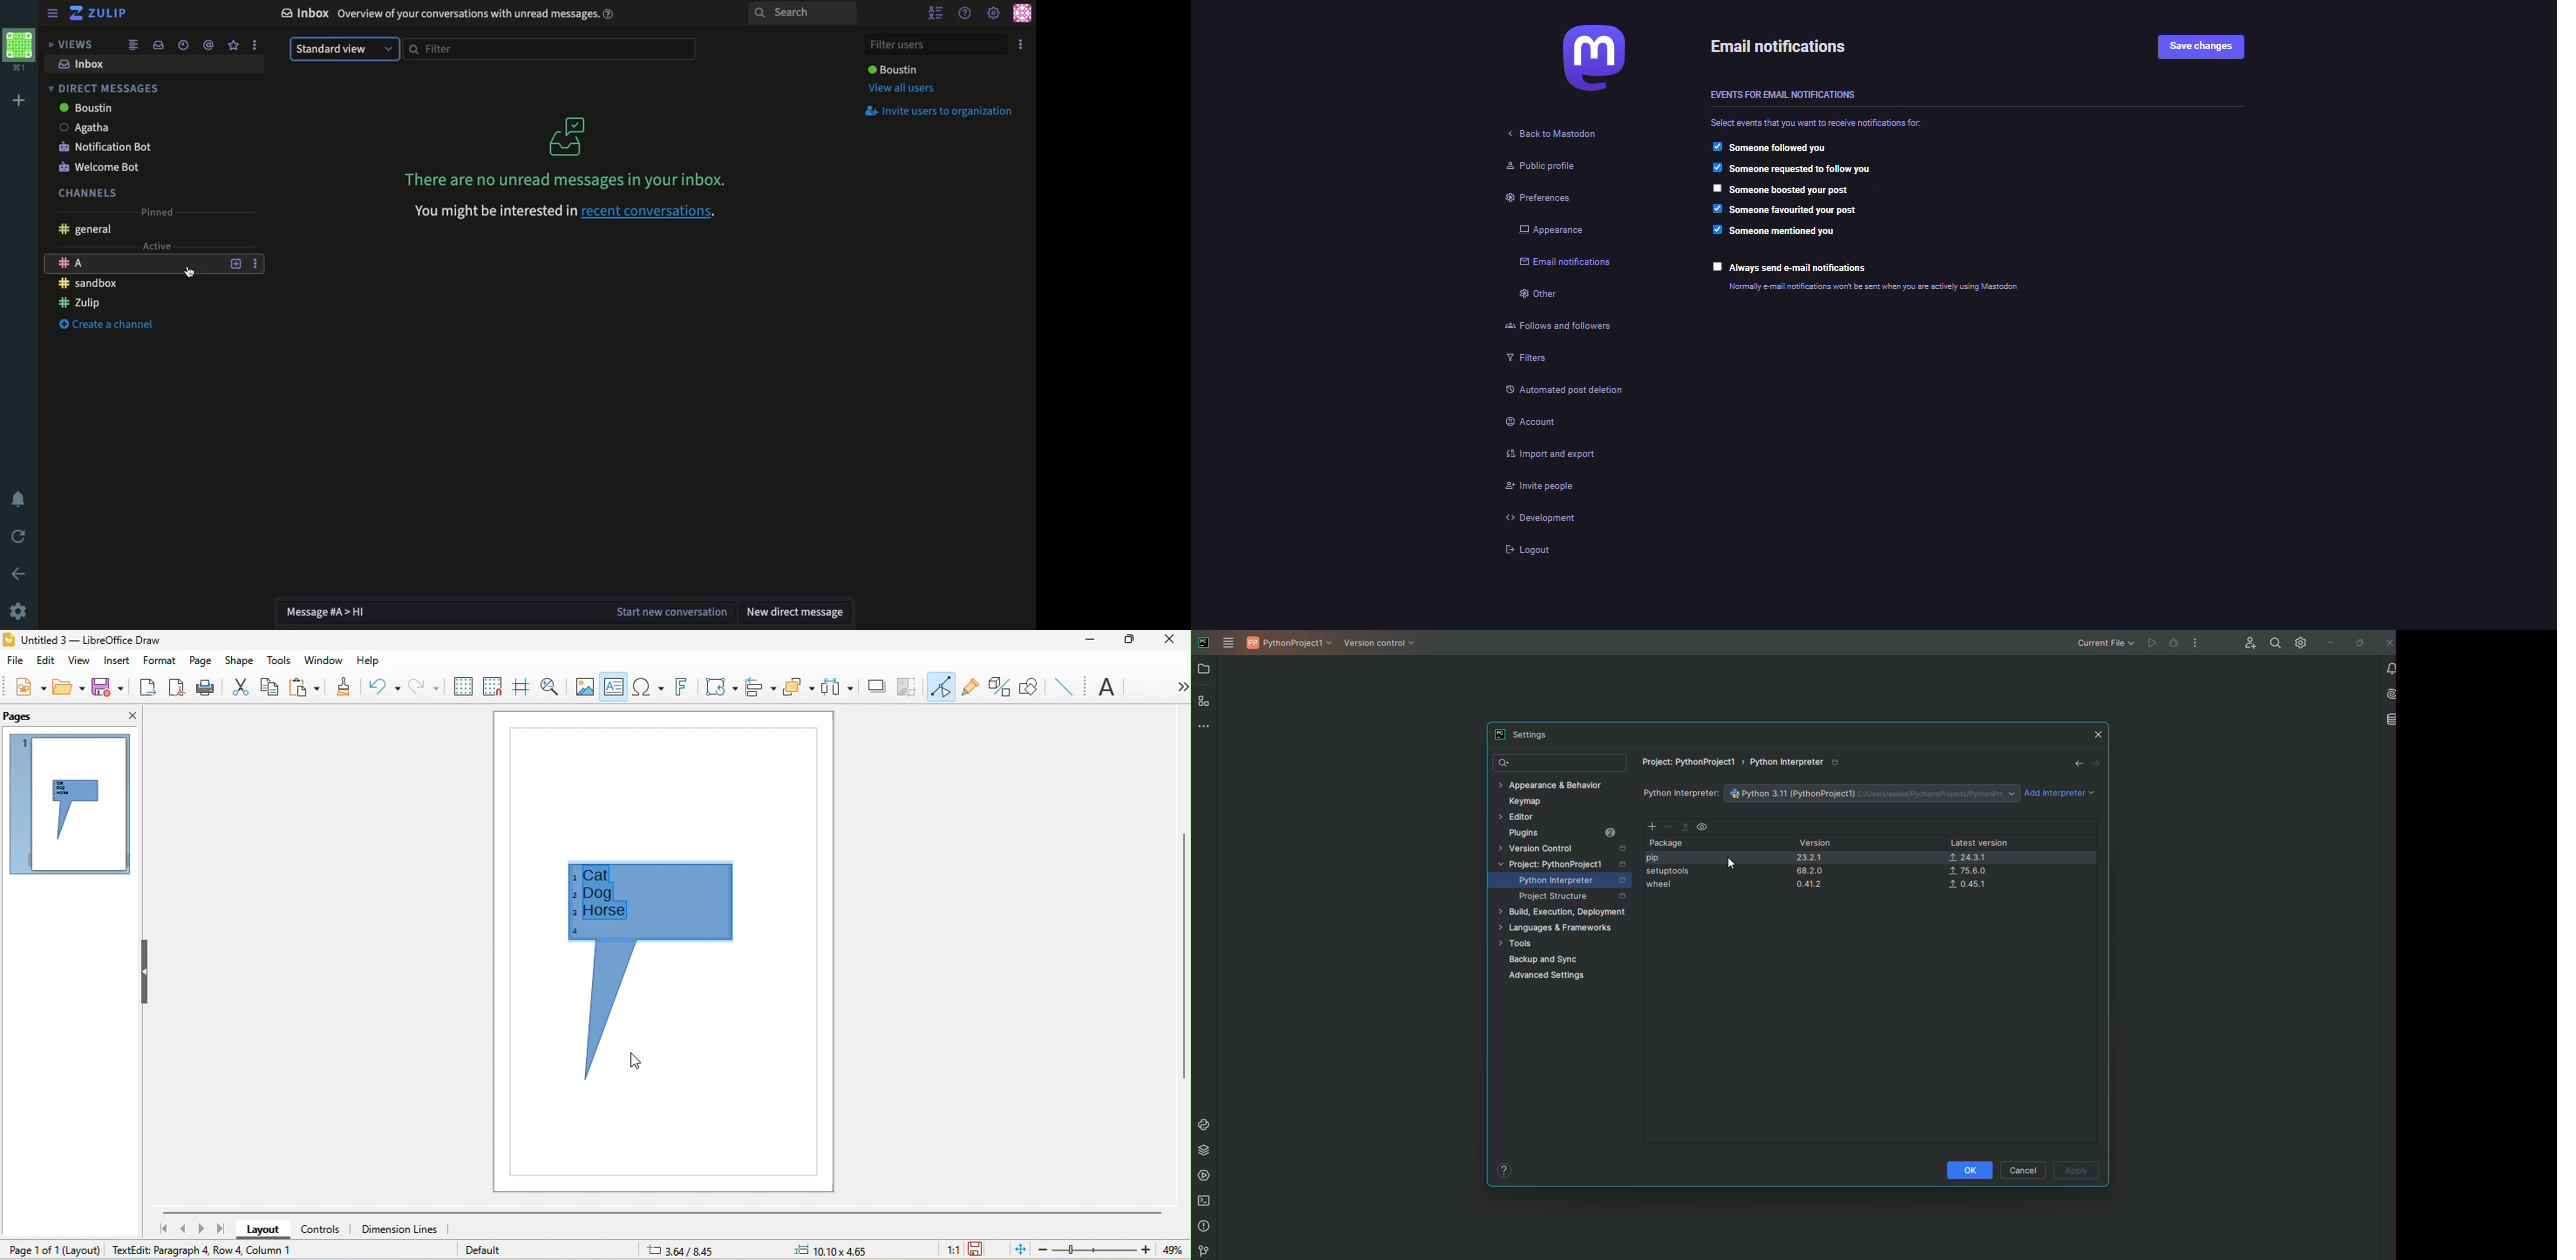 The image size is (2576, 1260). Describe the element at coordinates (993, 14) in the screenshot. I see `Settings ` at that location.